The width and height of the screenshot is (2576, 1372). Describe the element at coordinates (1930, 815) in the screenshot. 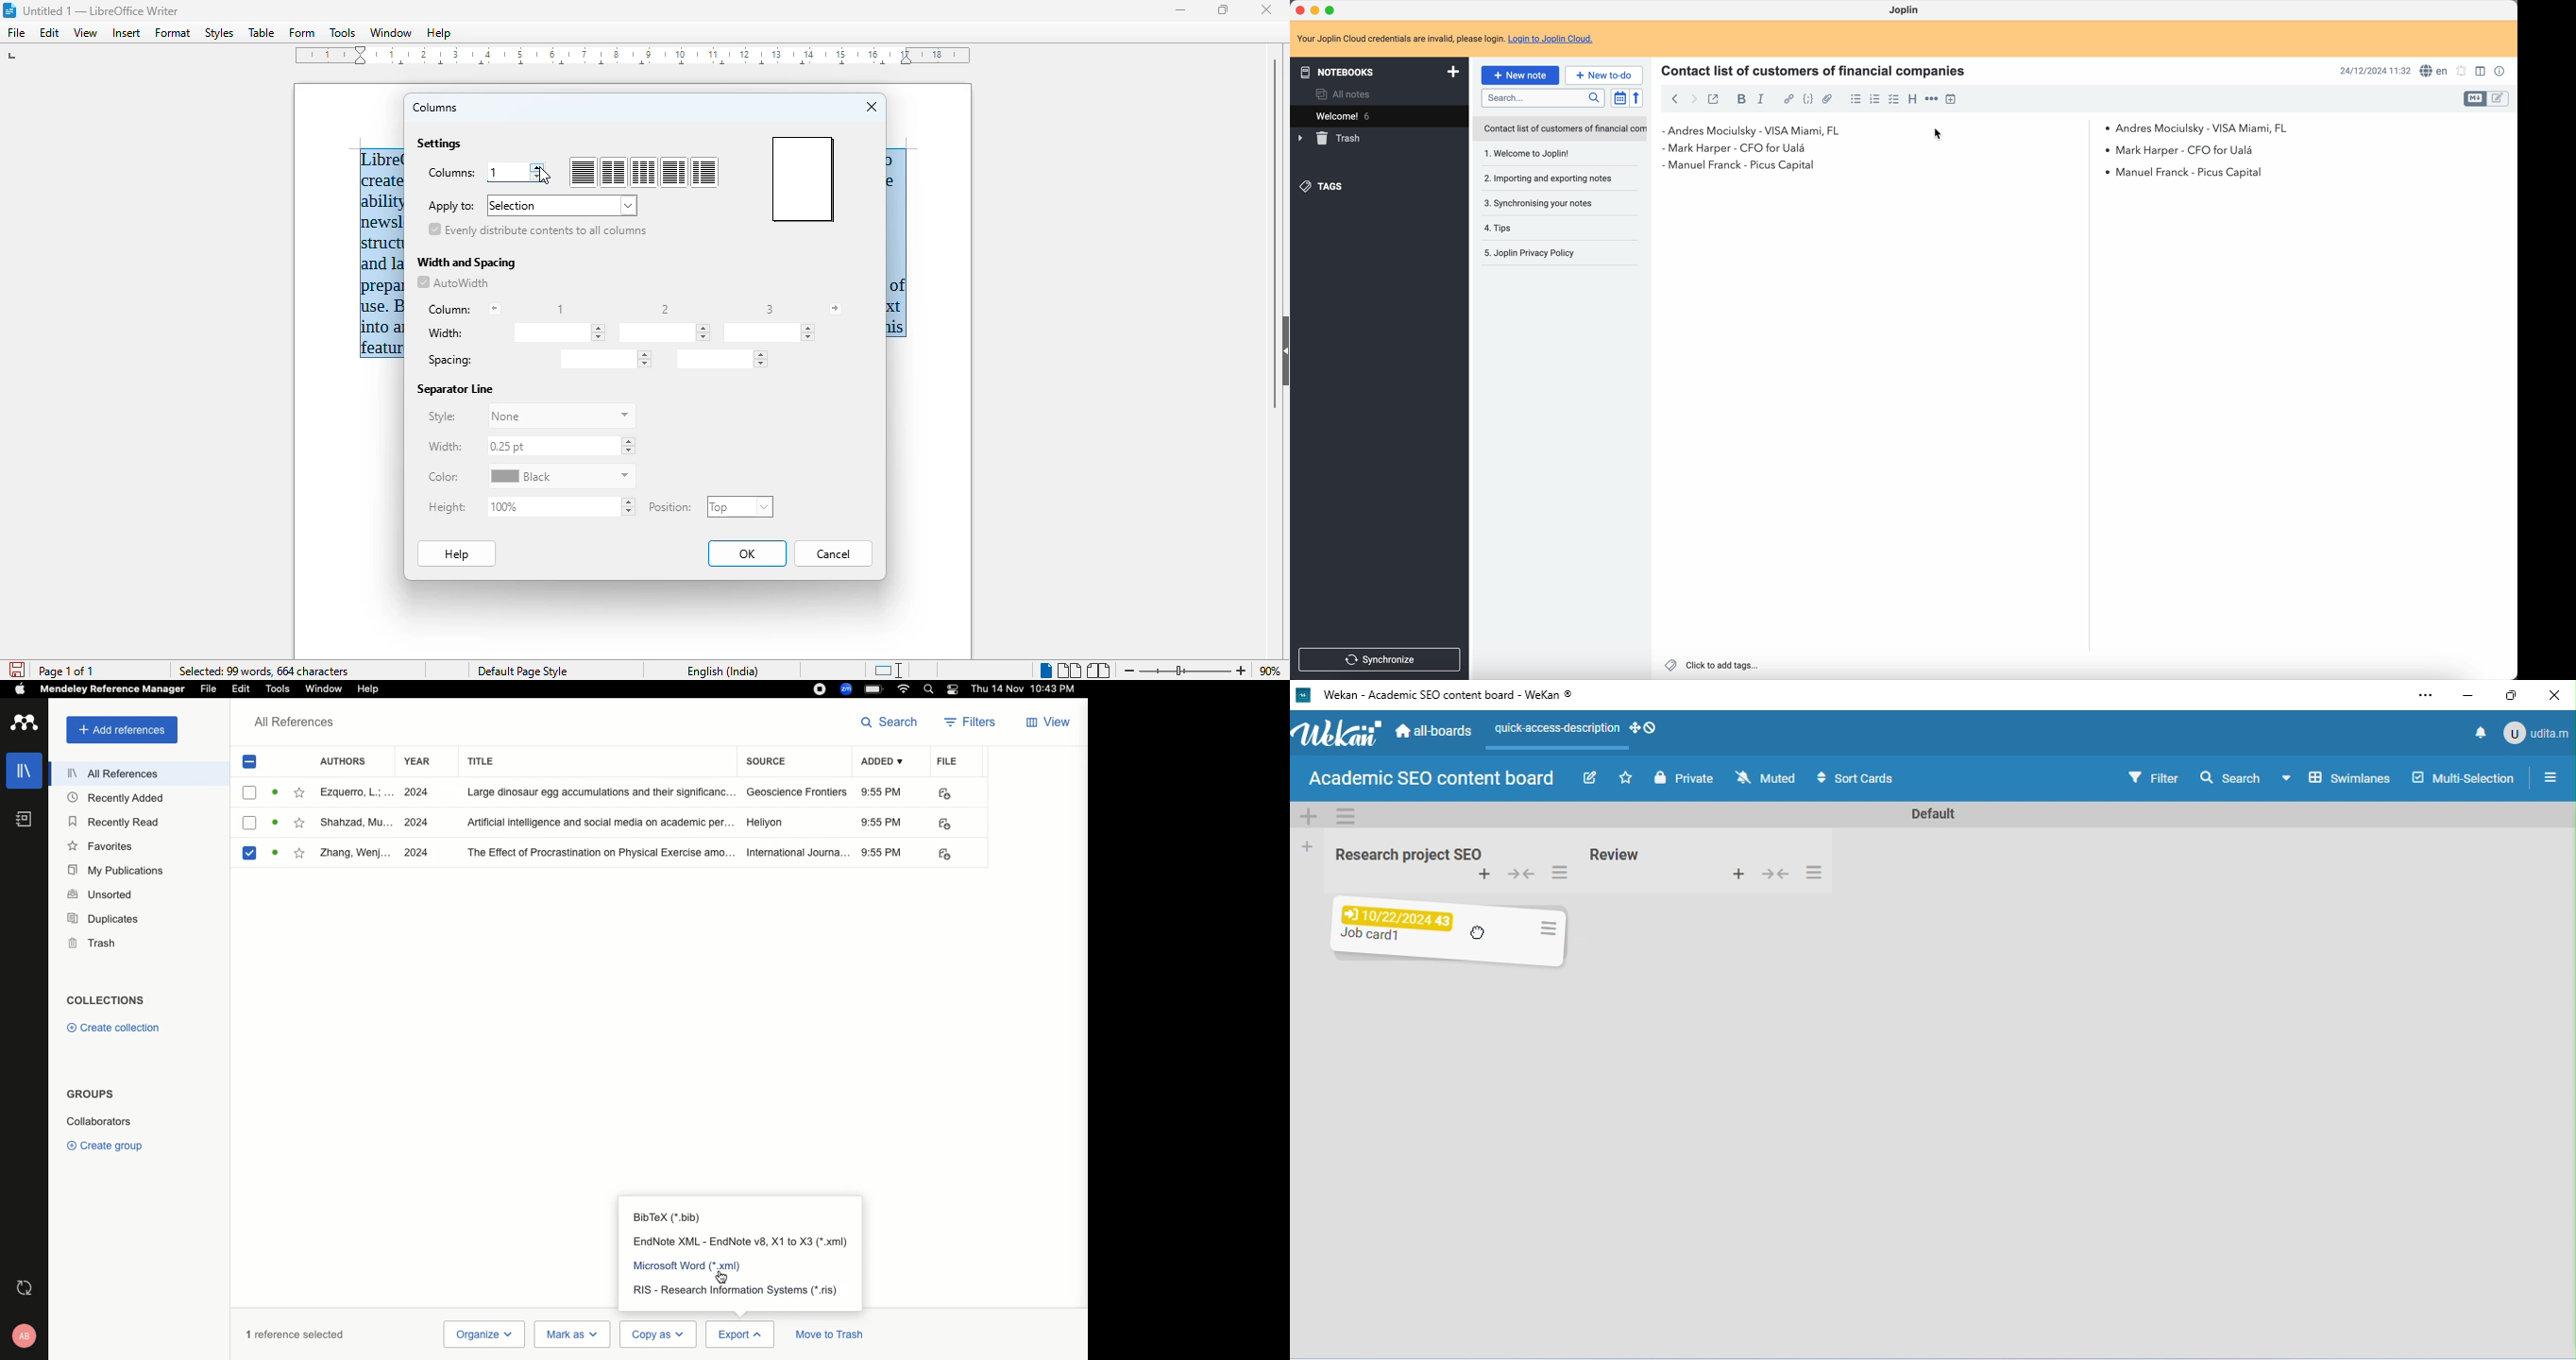

I see `default` at that location.